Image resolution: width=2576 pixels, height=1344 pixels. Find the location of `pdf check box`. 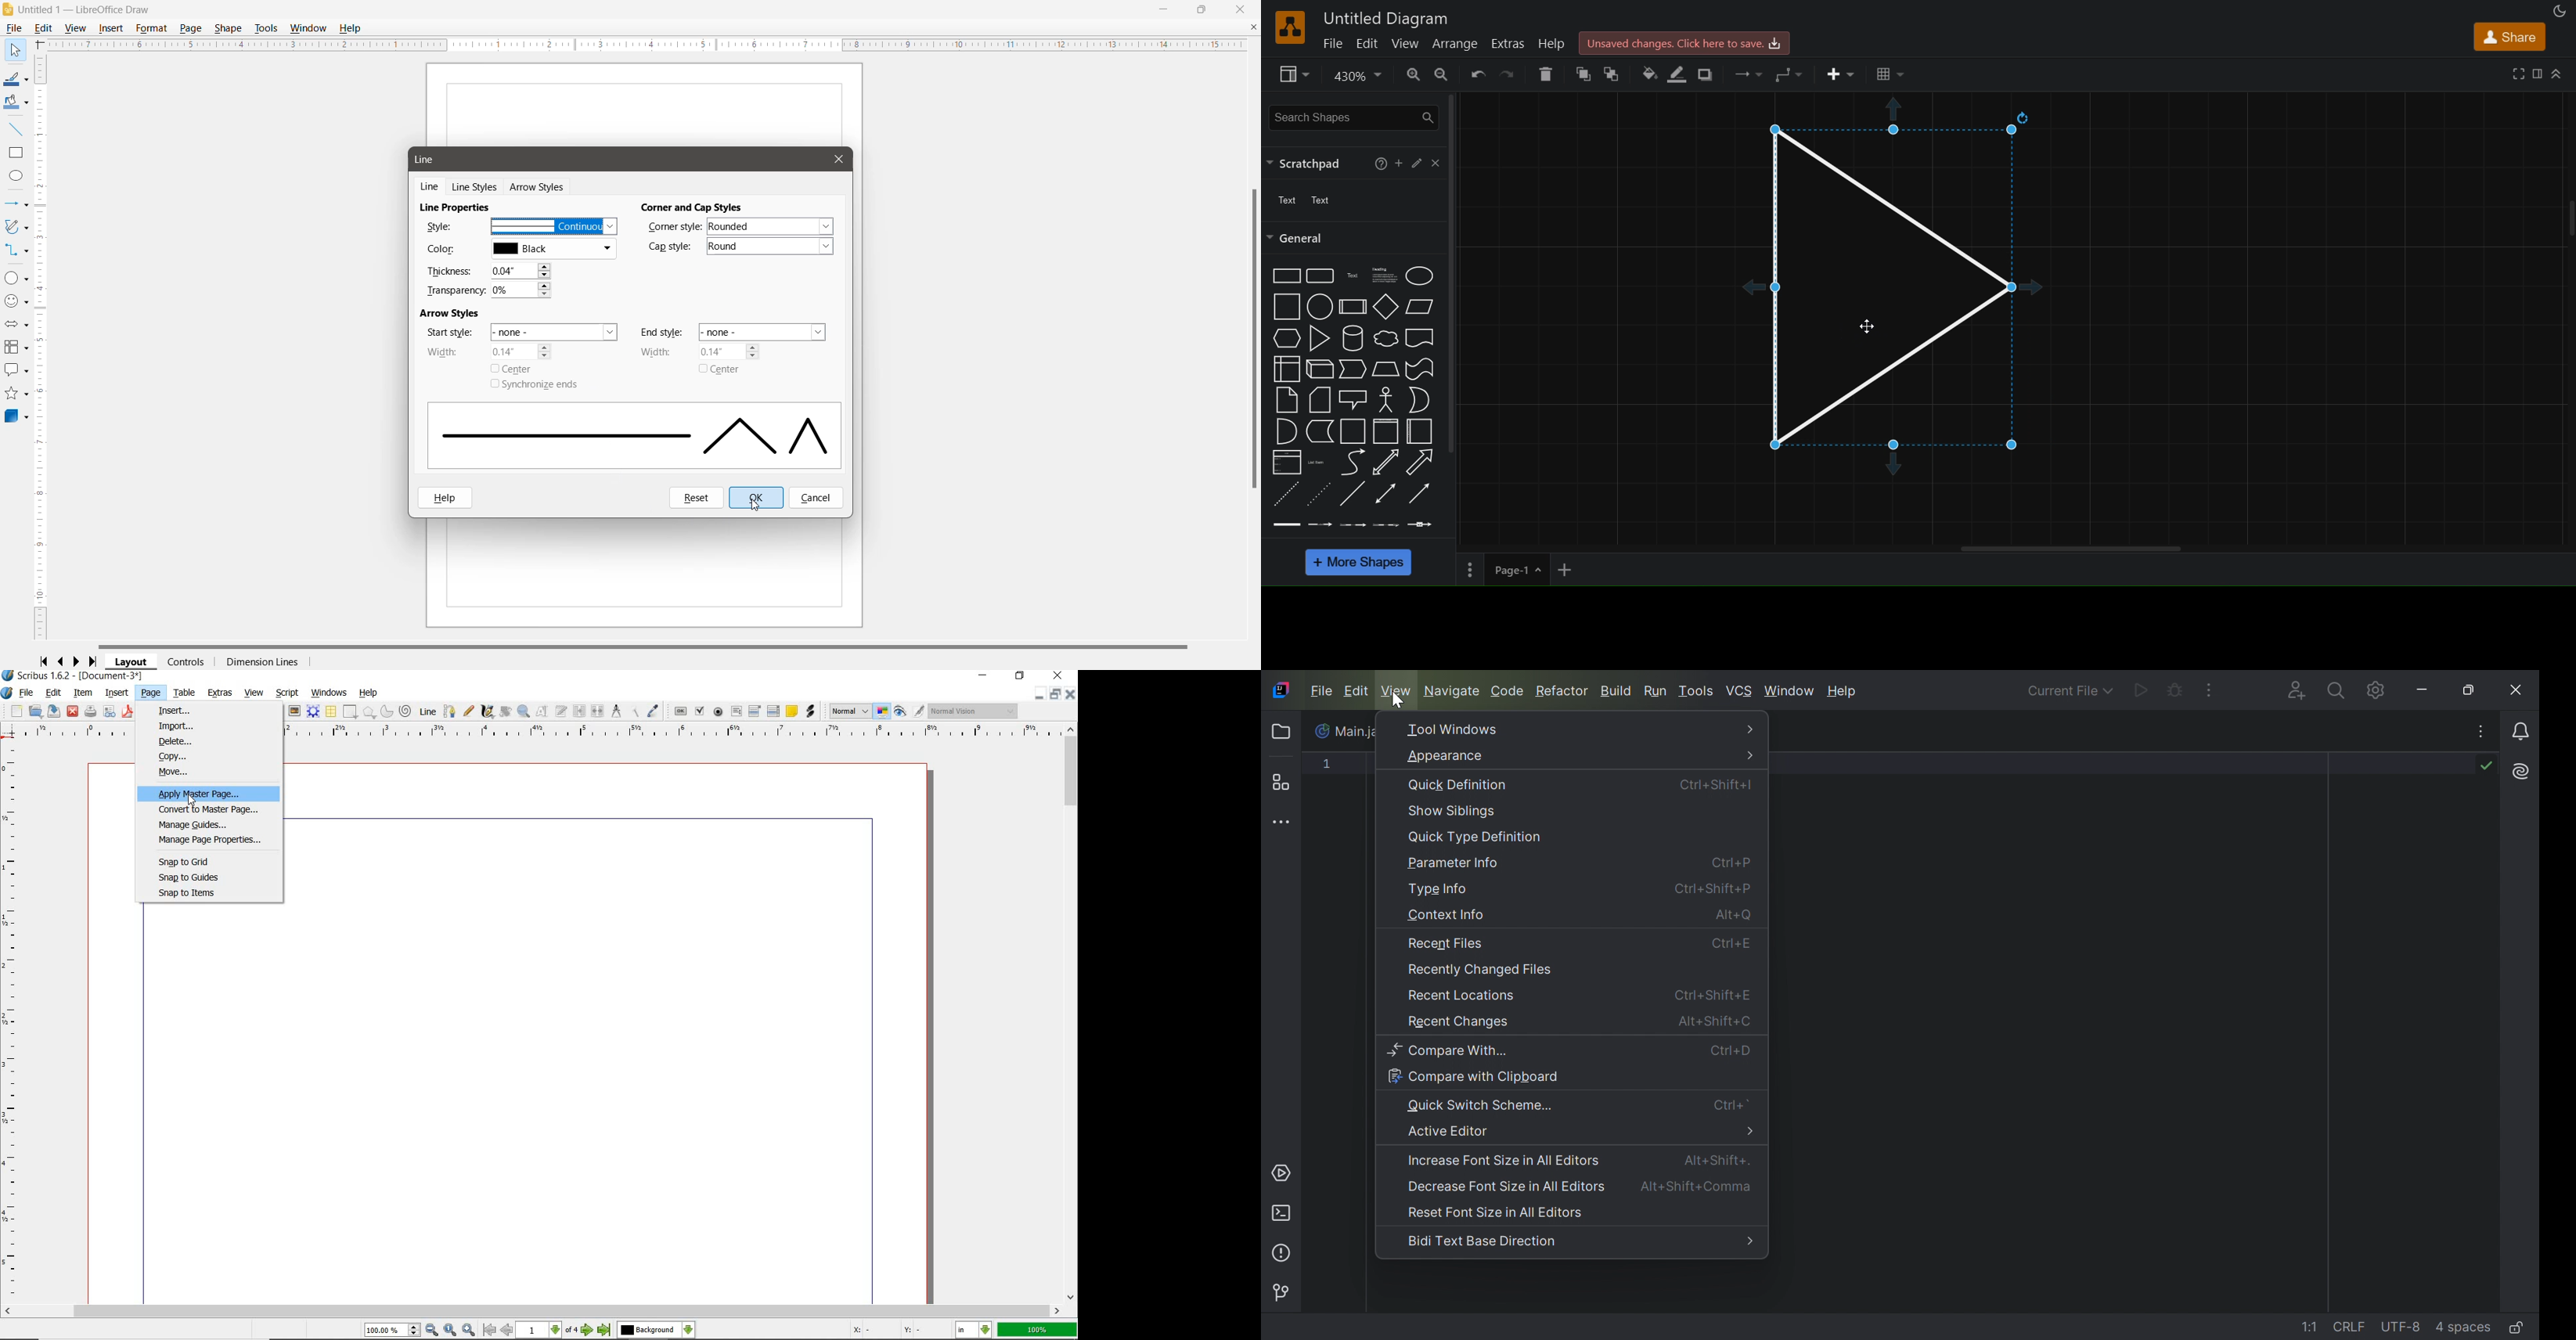

pdf check box is located at coordinates (700, 710).